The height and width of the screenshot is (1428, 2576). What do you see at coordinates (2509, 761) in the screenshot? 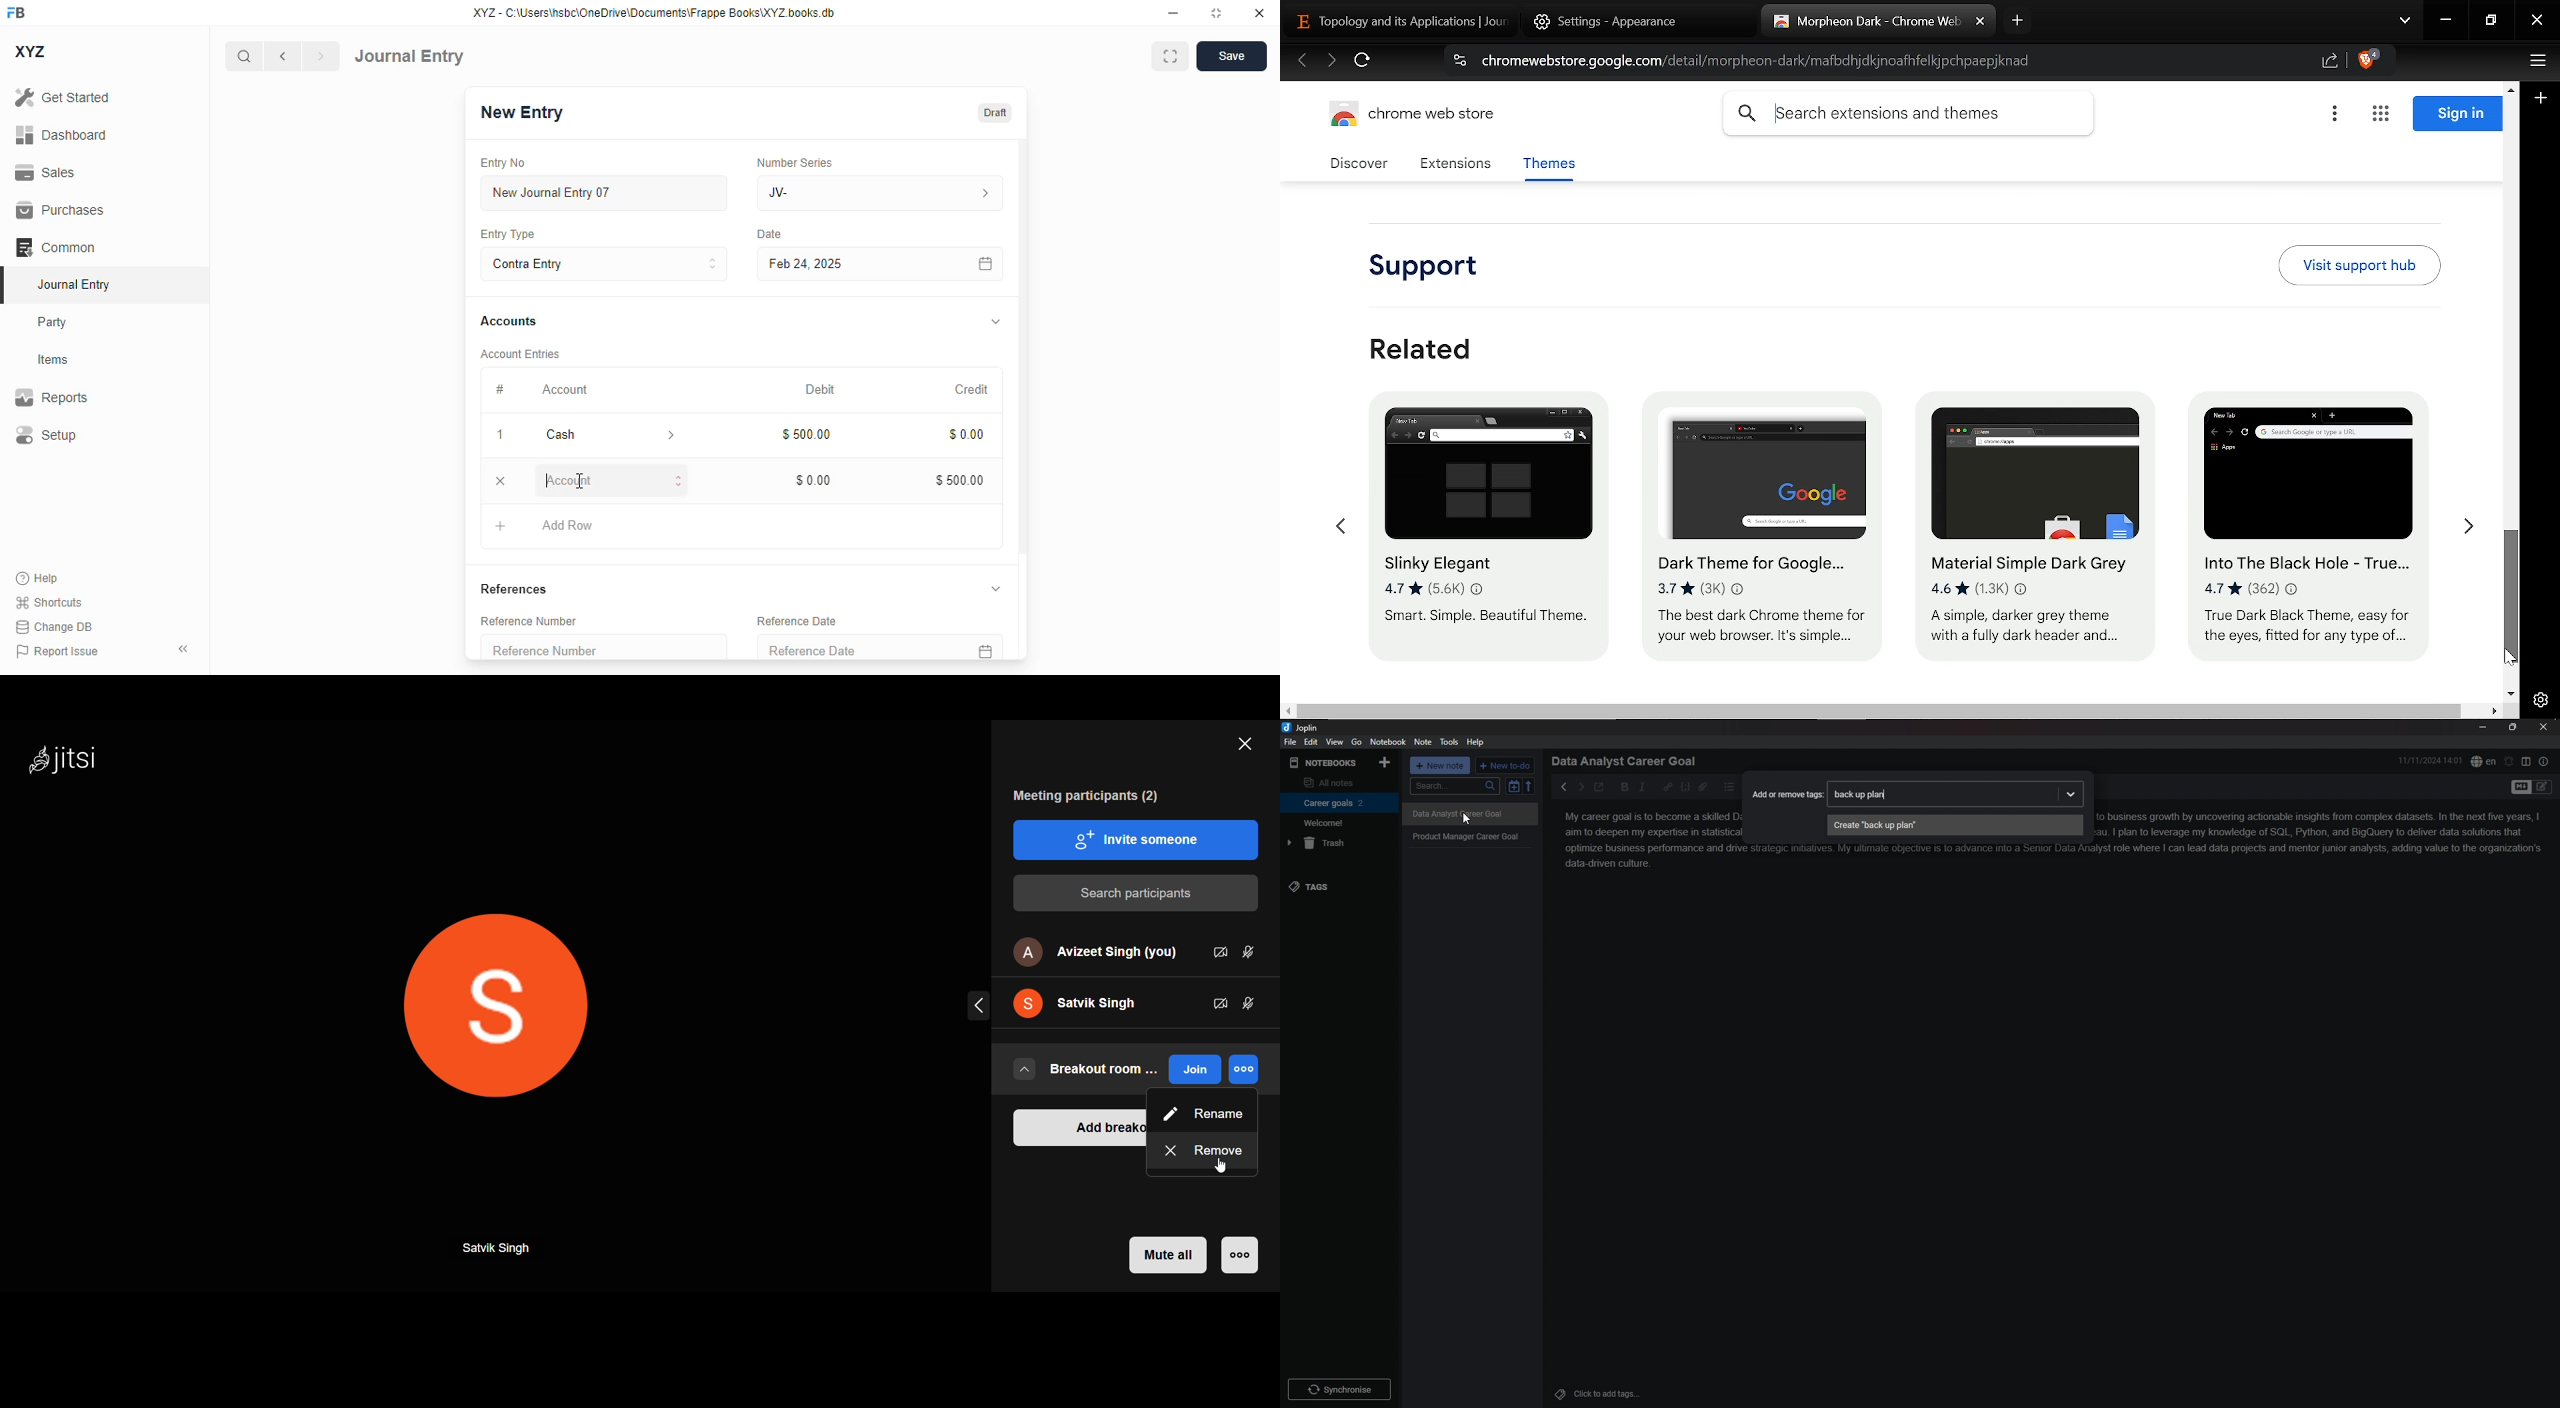
I see `set alarm` at bounding box center [2509, 761].